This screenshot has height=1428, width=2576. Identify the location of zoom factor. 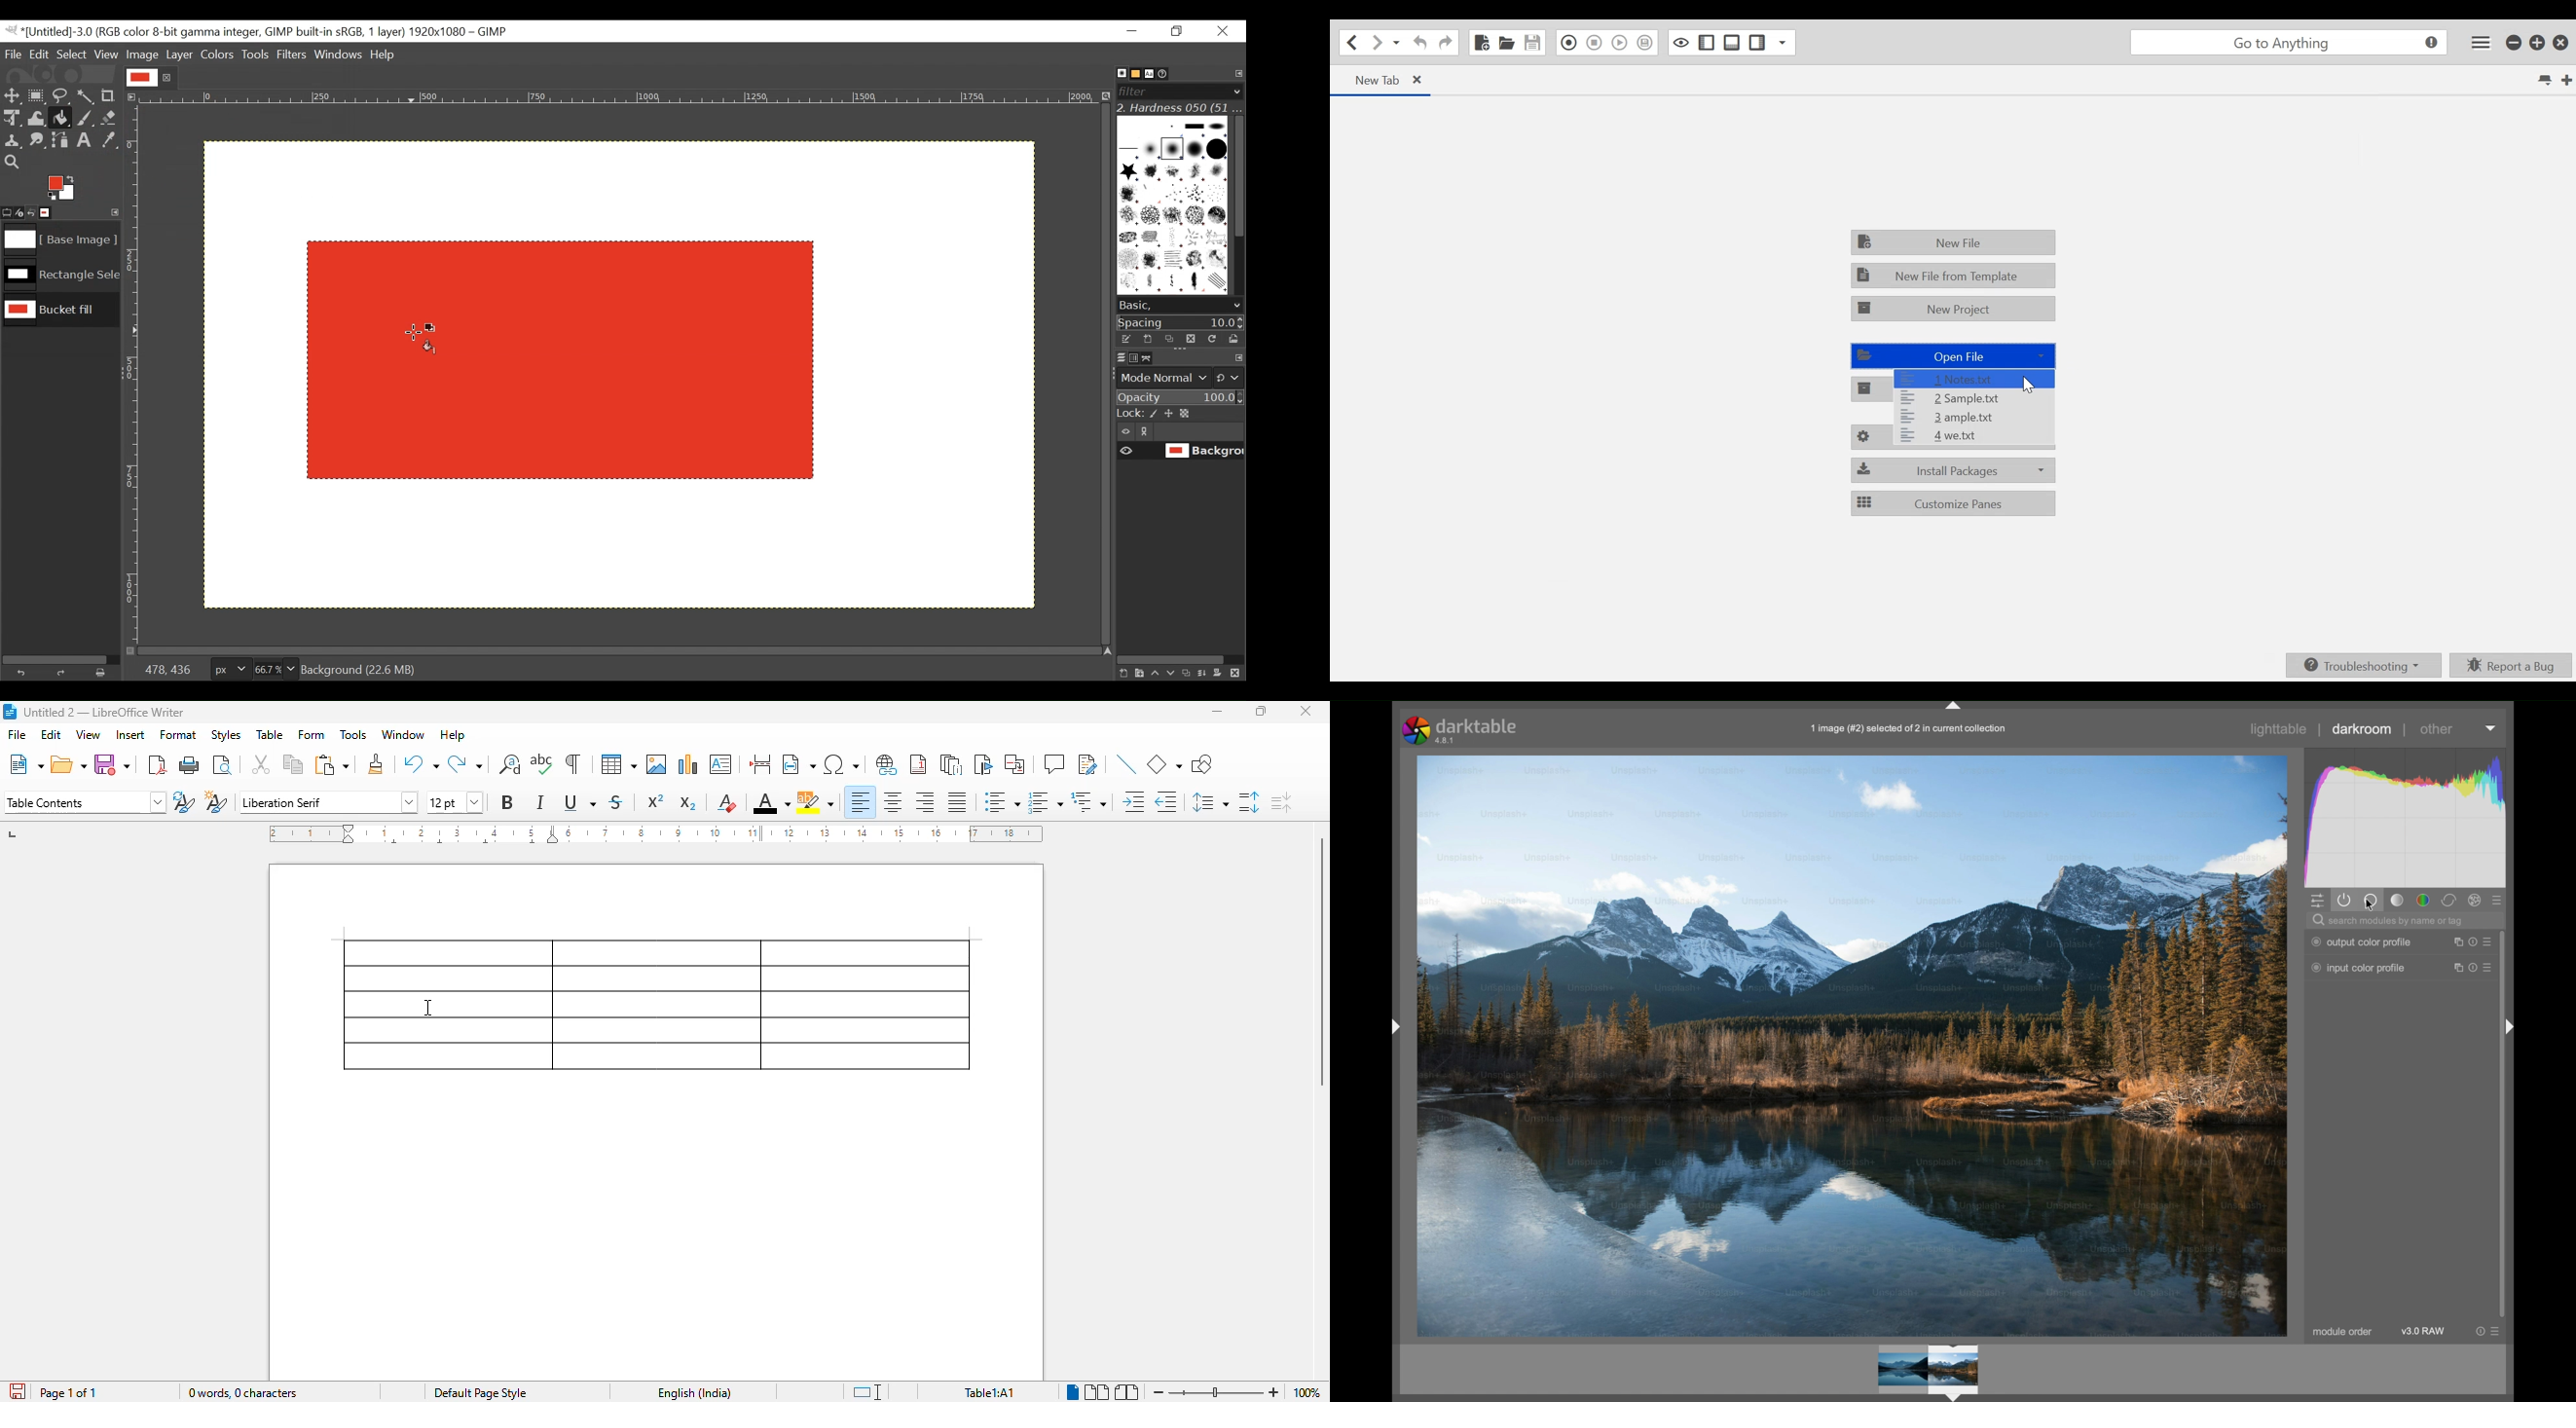
(1306, 1392).